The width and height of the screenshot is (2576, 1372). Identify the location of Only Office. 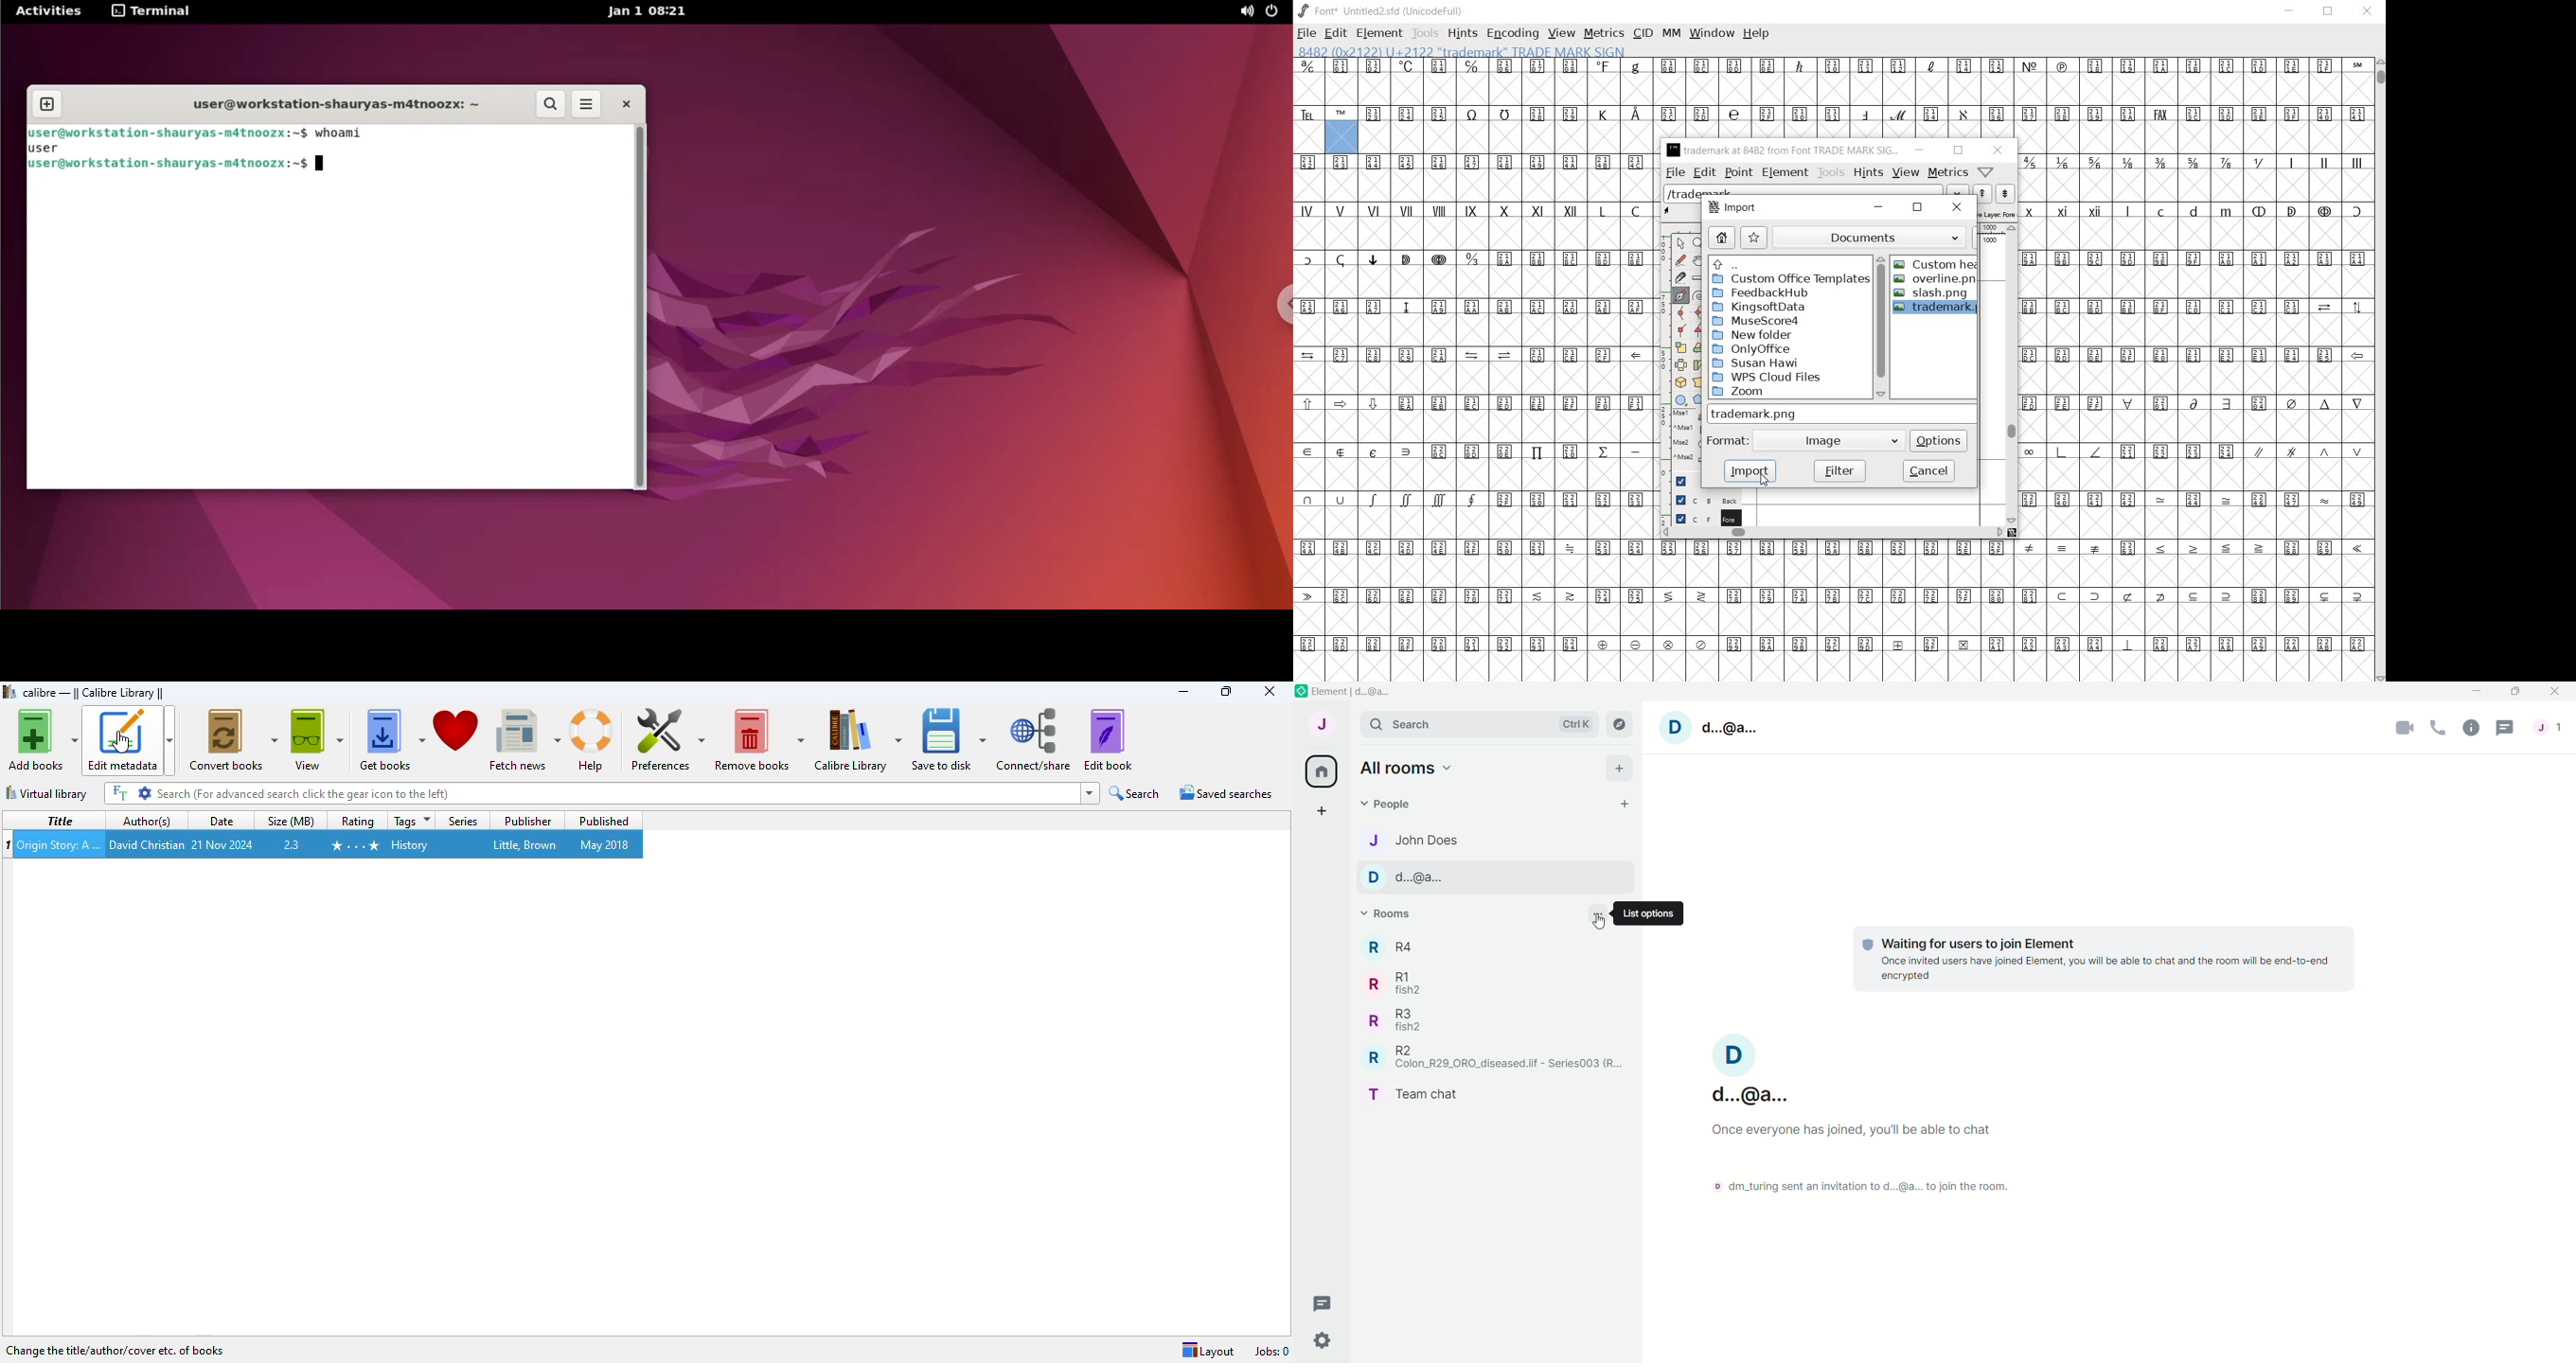
(1754, 349).